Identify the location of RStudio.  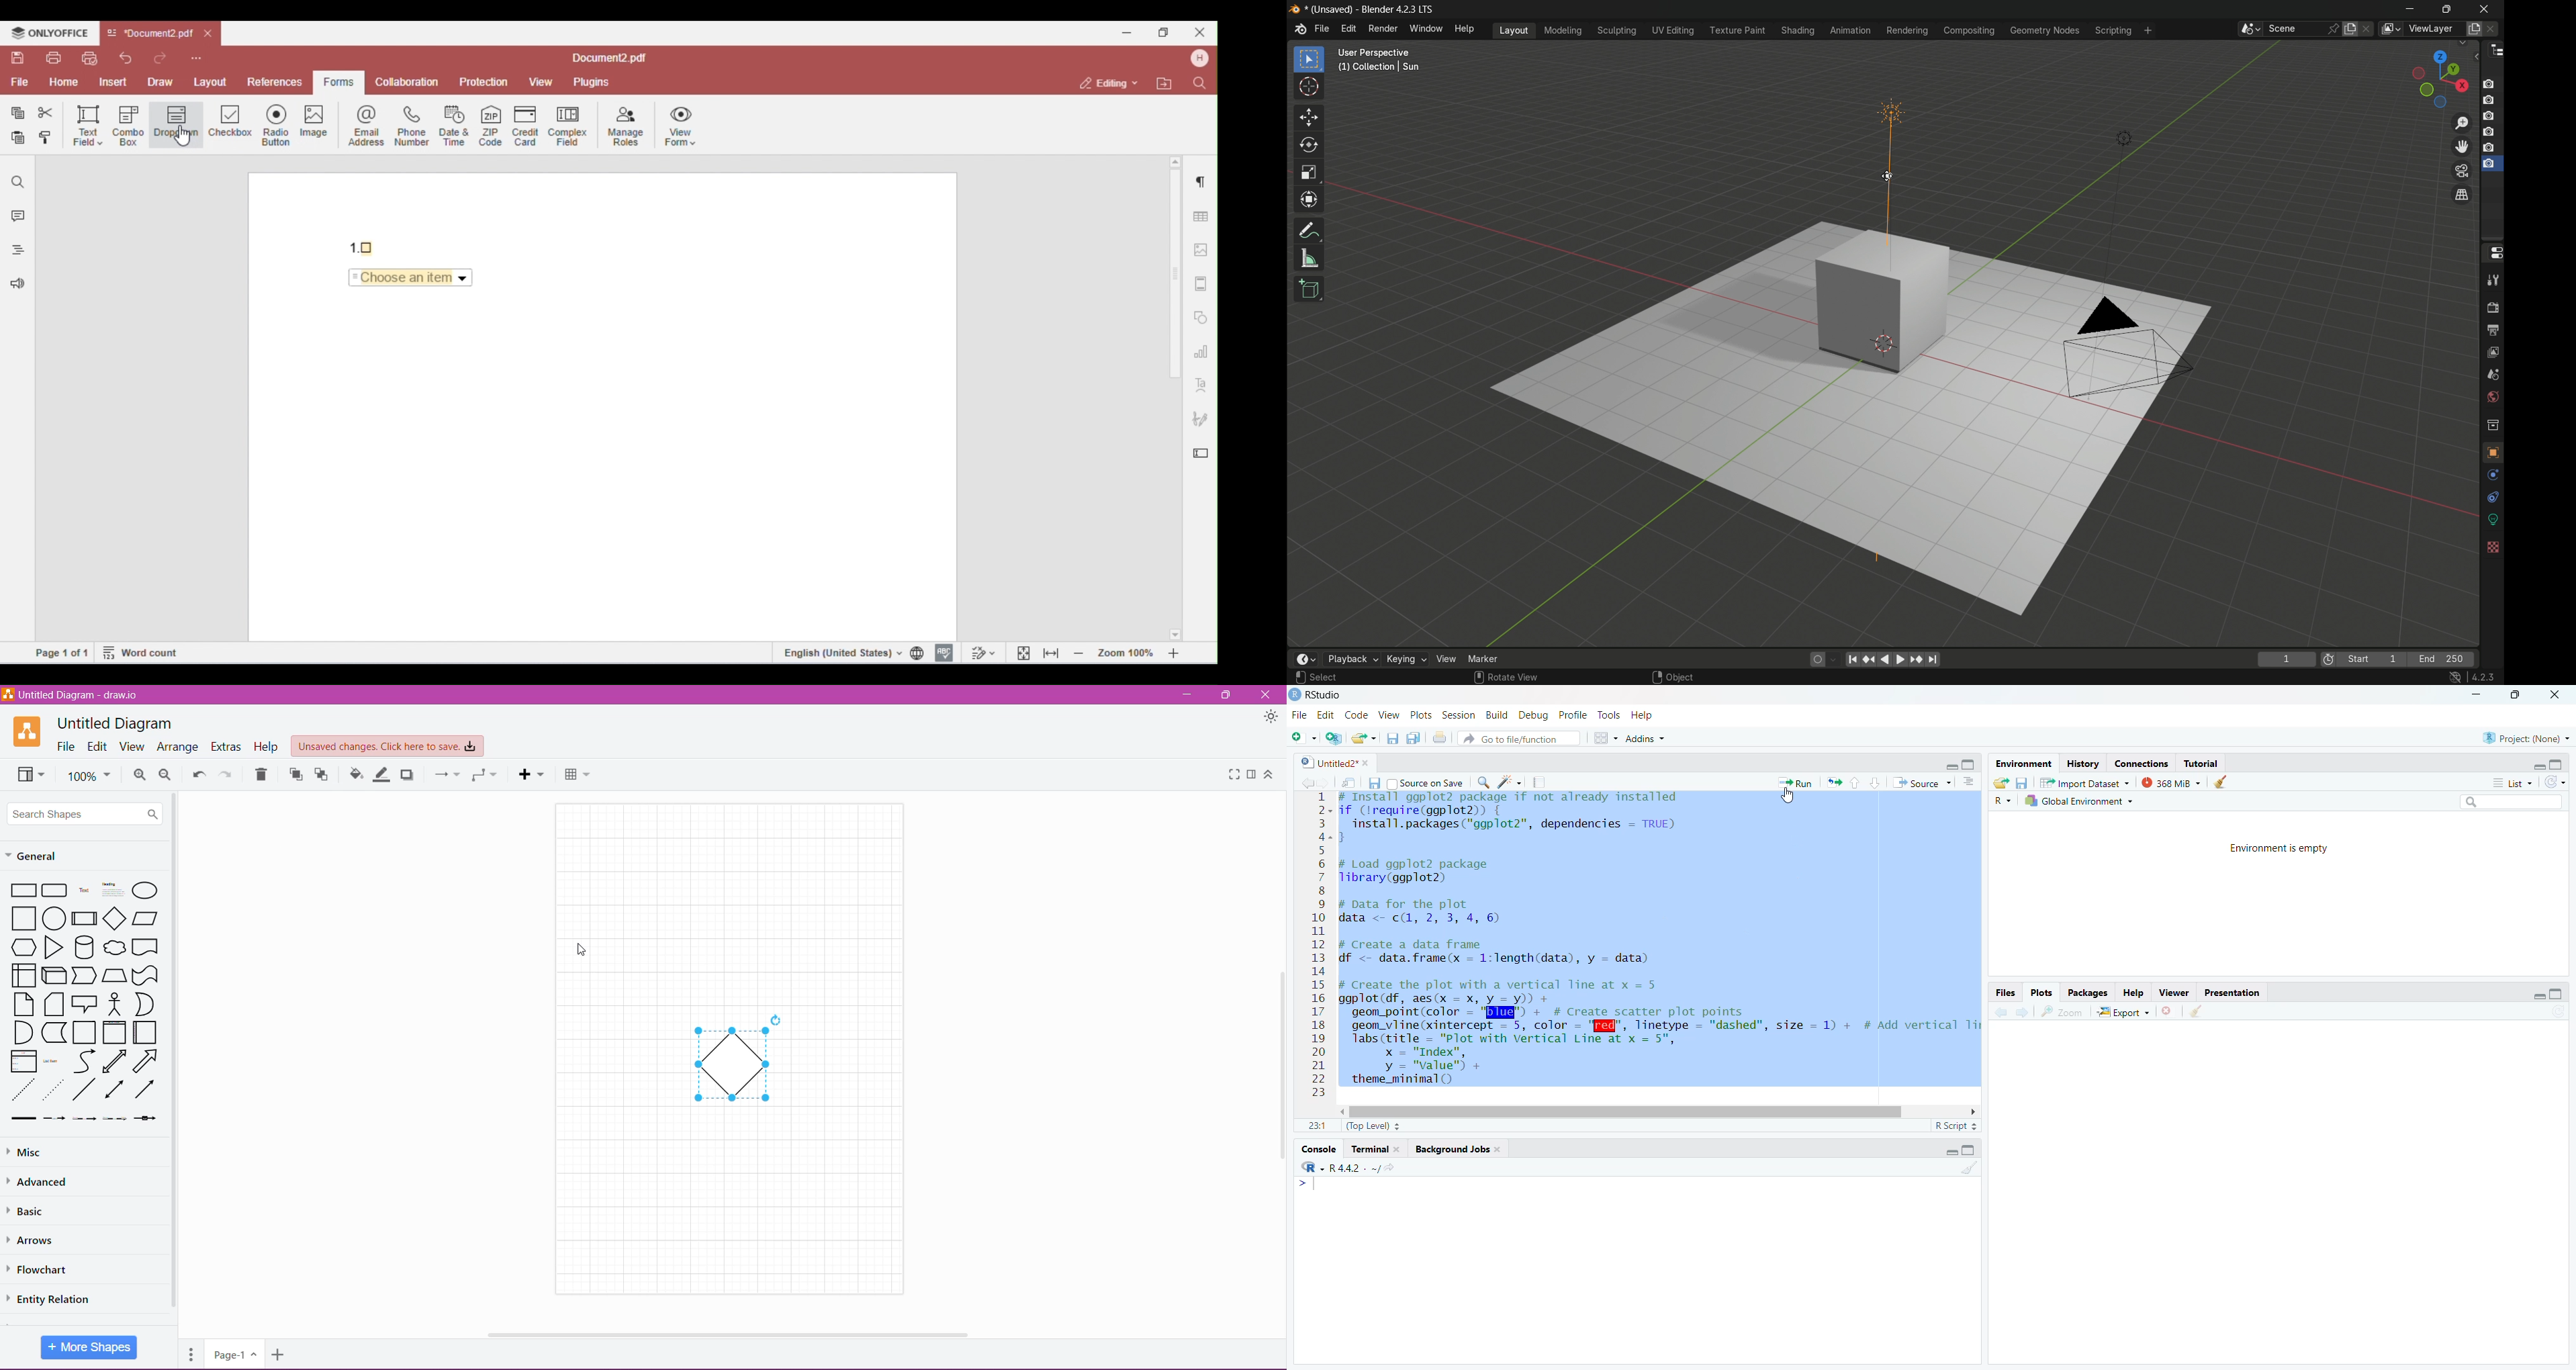
(1319, 695).